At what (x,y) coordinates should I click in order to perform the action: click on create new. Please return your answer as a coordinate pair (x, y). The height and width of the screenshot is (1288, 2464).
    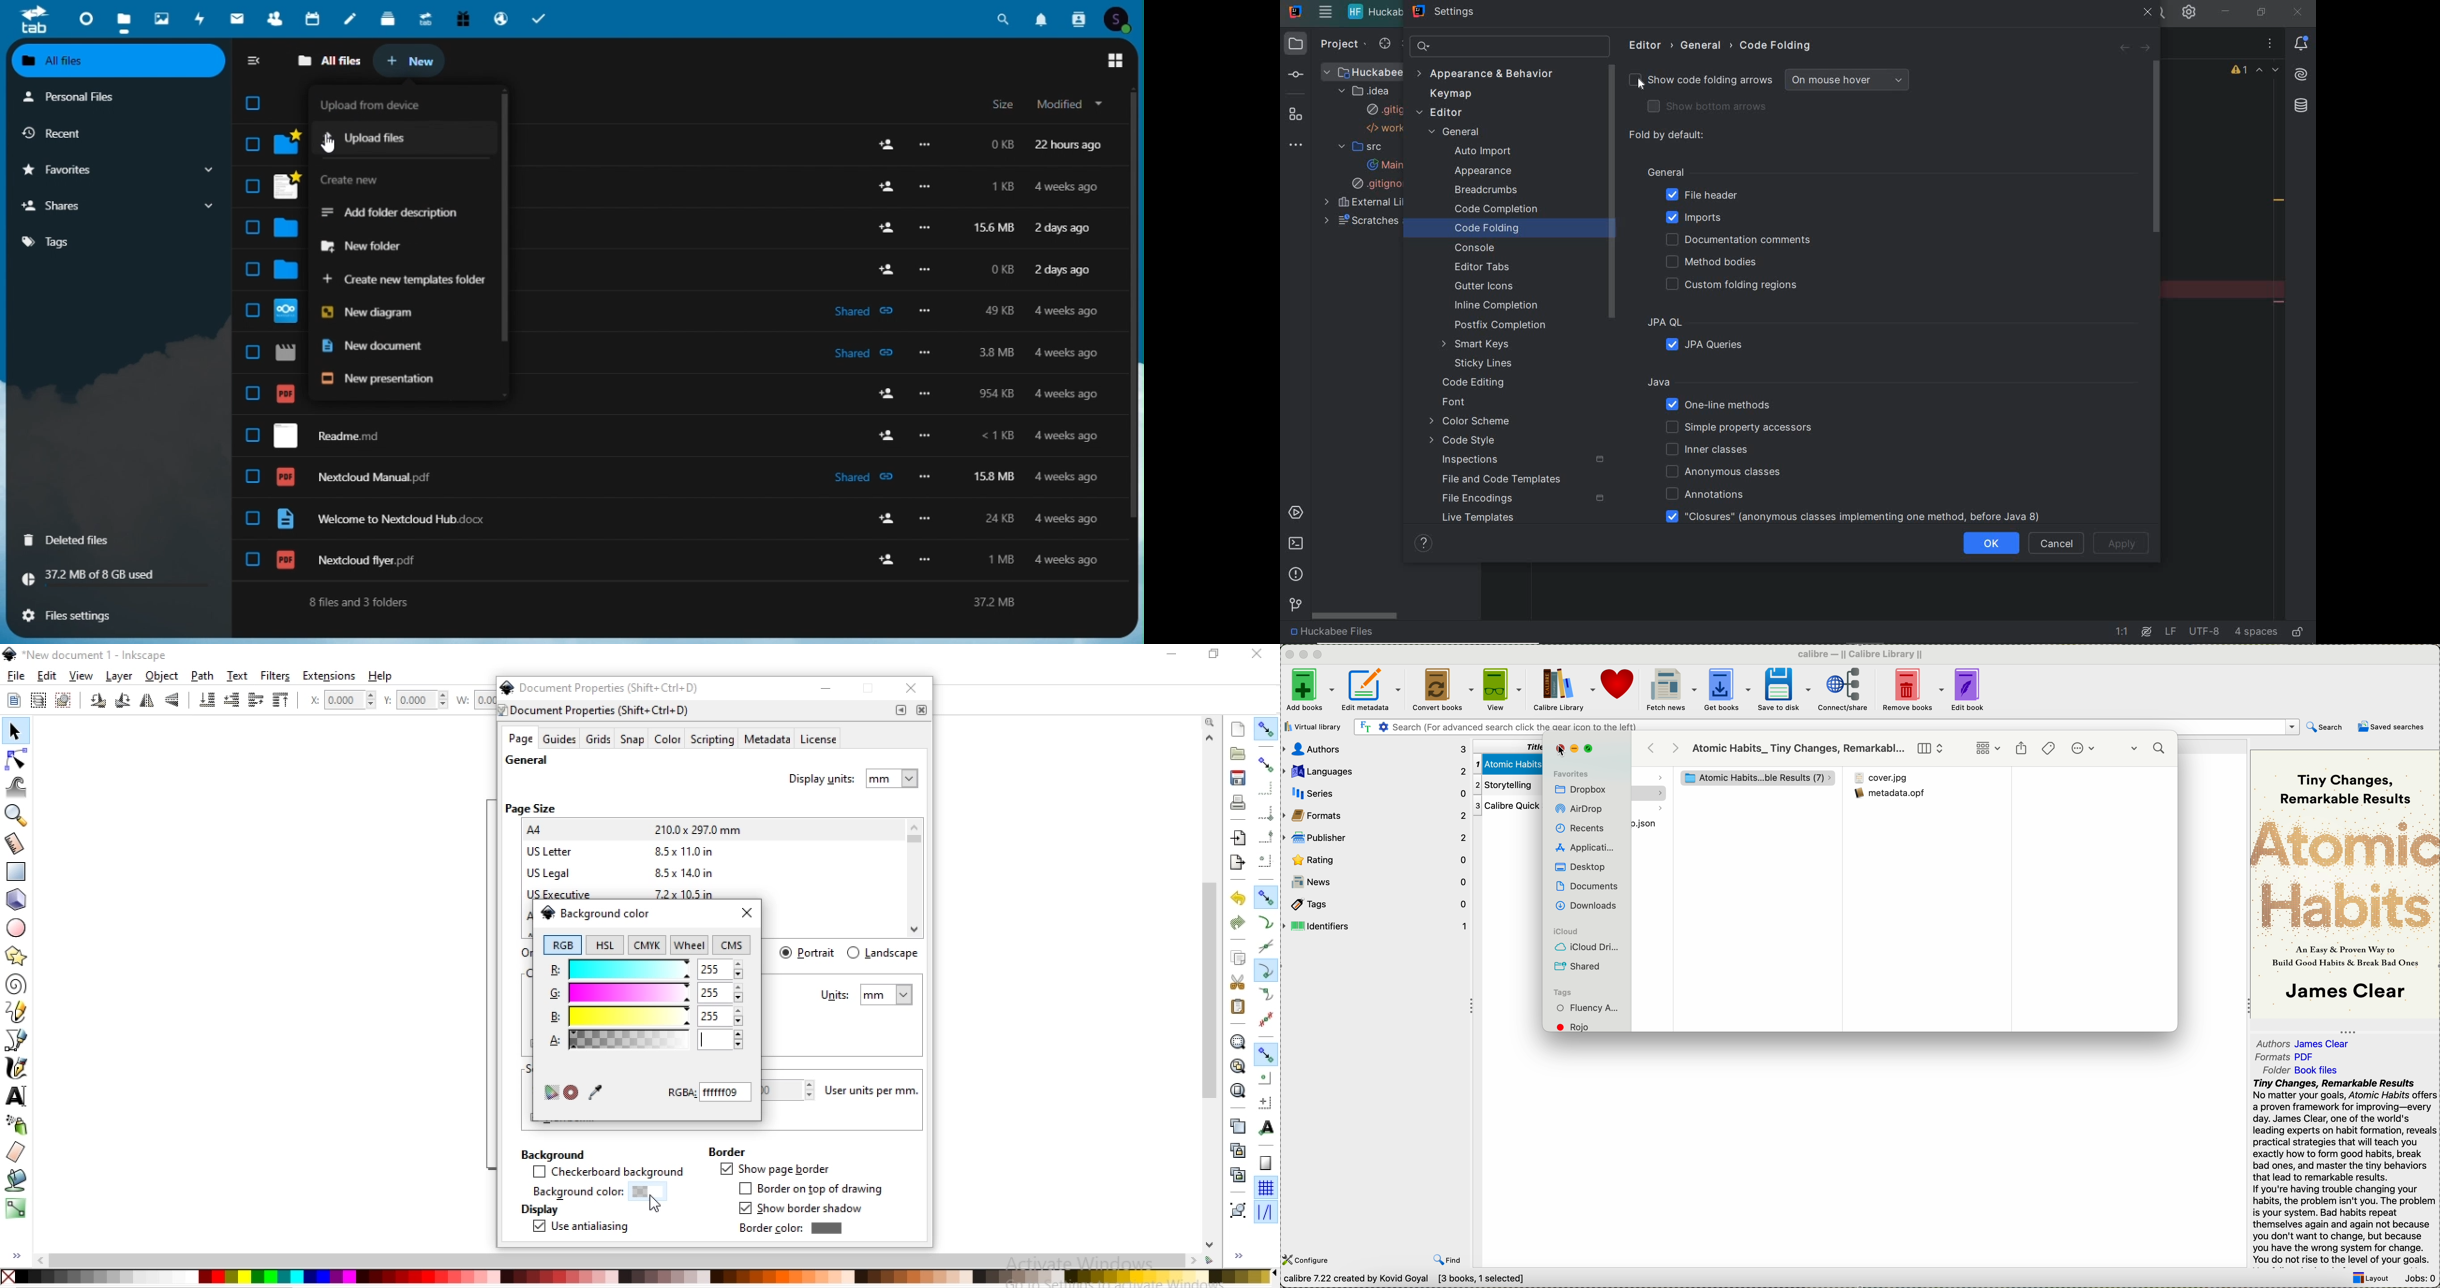
    Looking at the image, I should click on (394, 181).